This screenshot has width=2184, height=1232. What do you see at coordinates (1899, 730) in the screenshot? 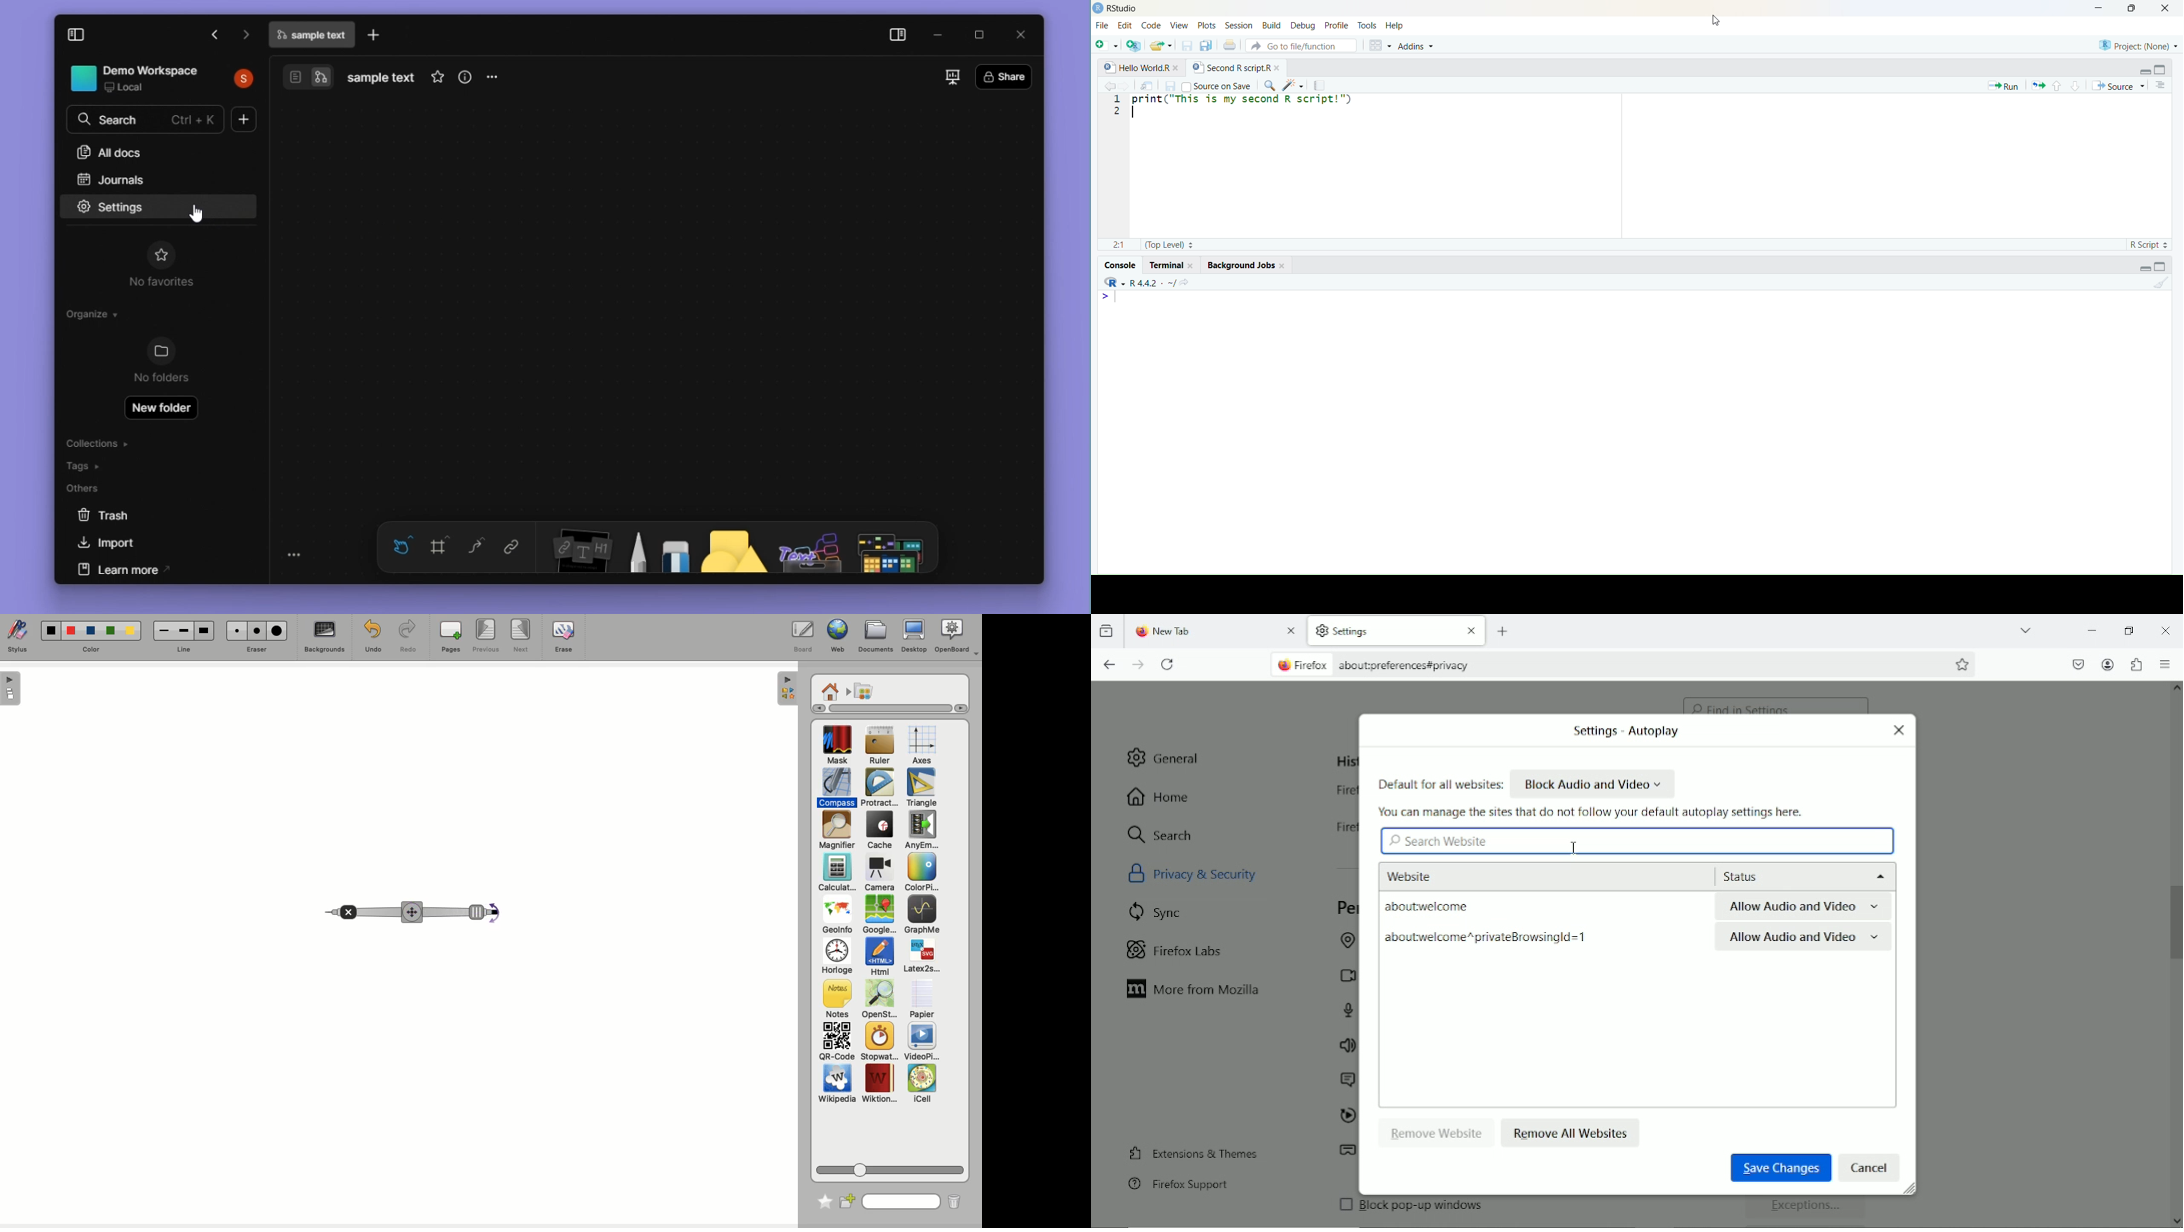
I see `close` at bounding box center [1899, 730].